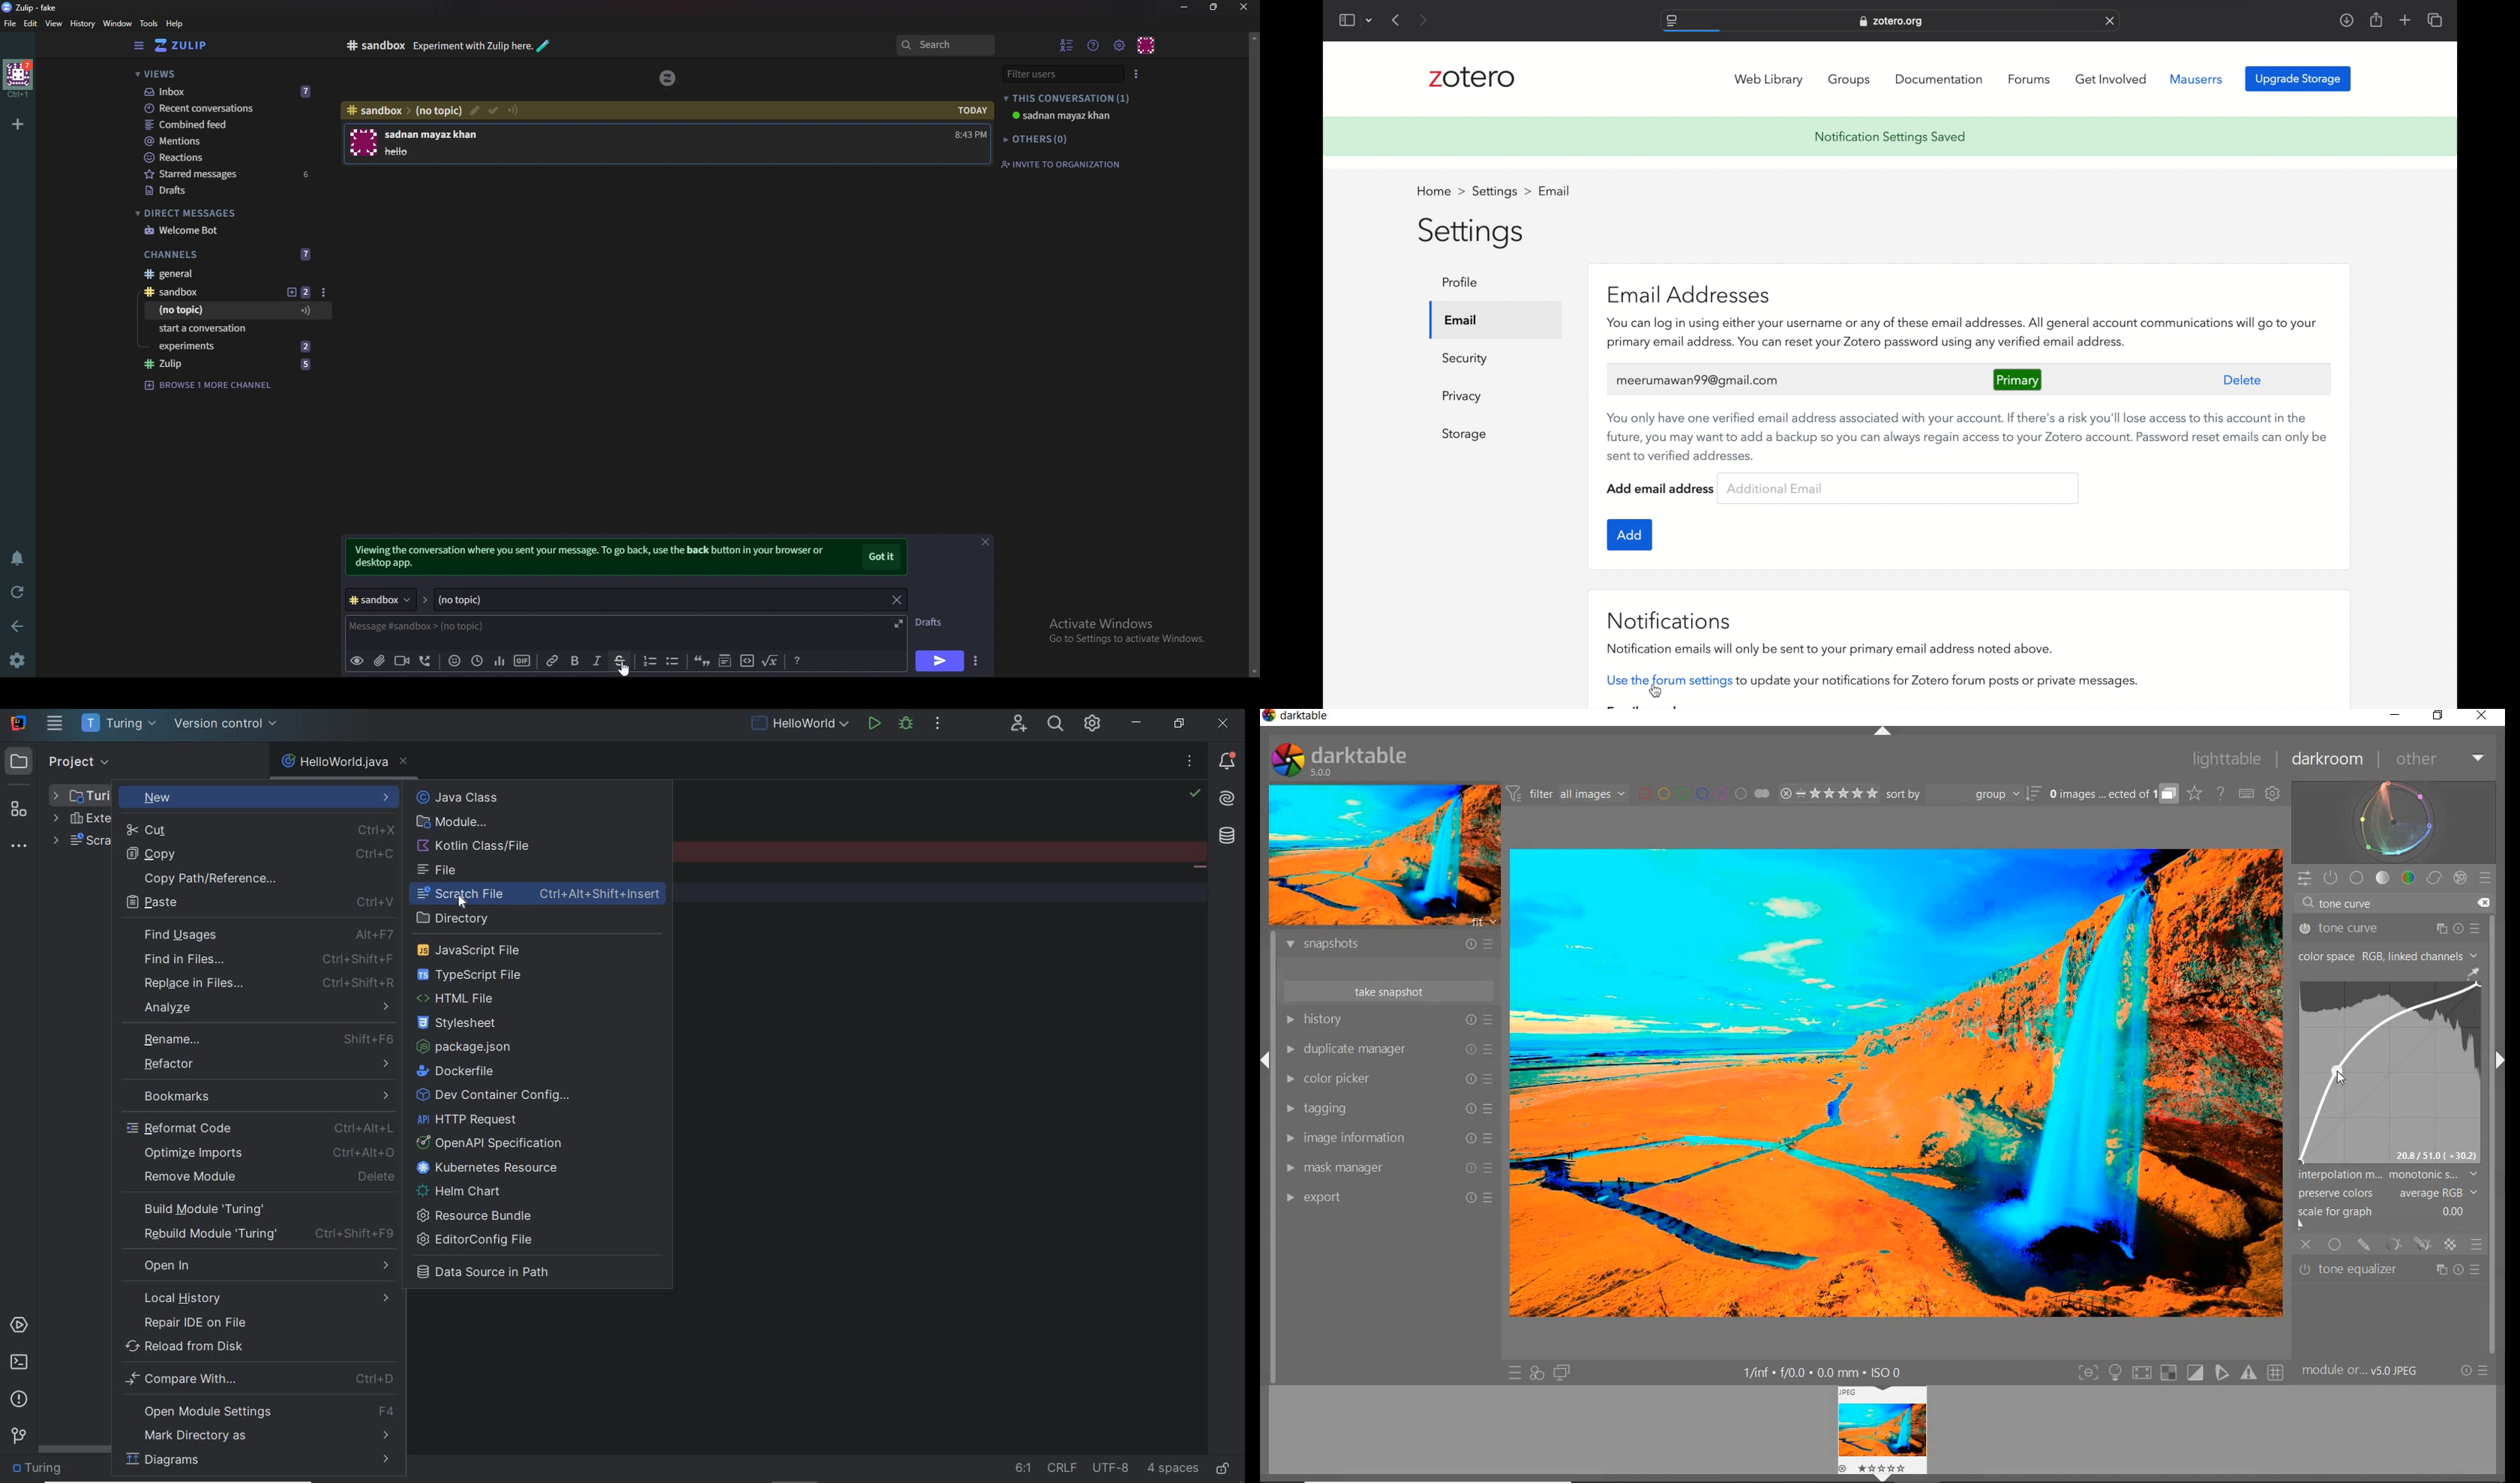 The width and height of the screenshot is (2520, 1484). I want to click on dropdown, so click(1370, 21).